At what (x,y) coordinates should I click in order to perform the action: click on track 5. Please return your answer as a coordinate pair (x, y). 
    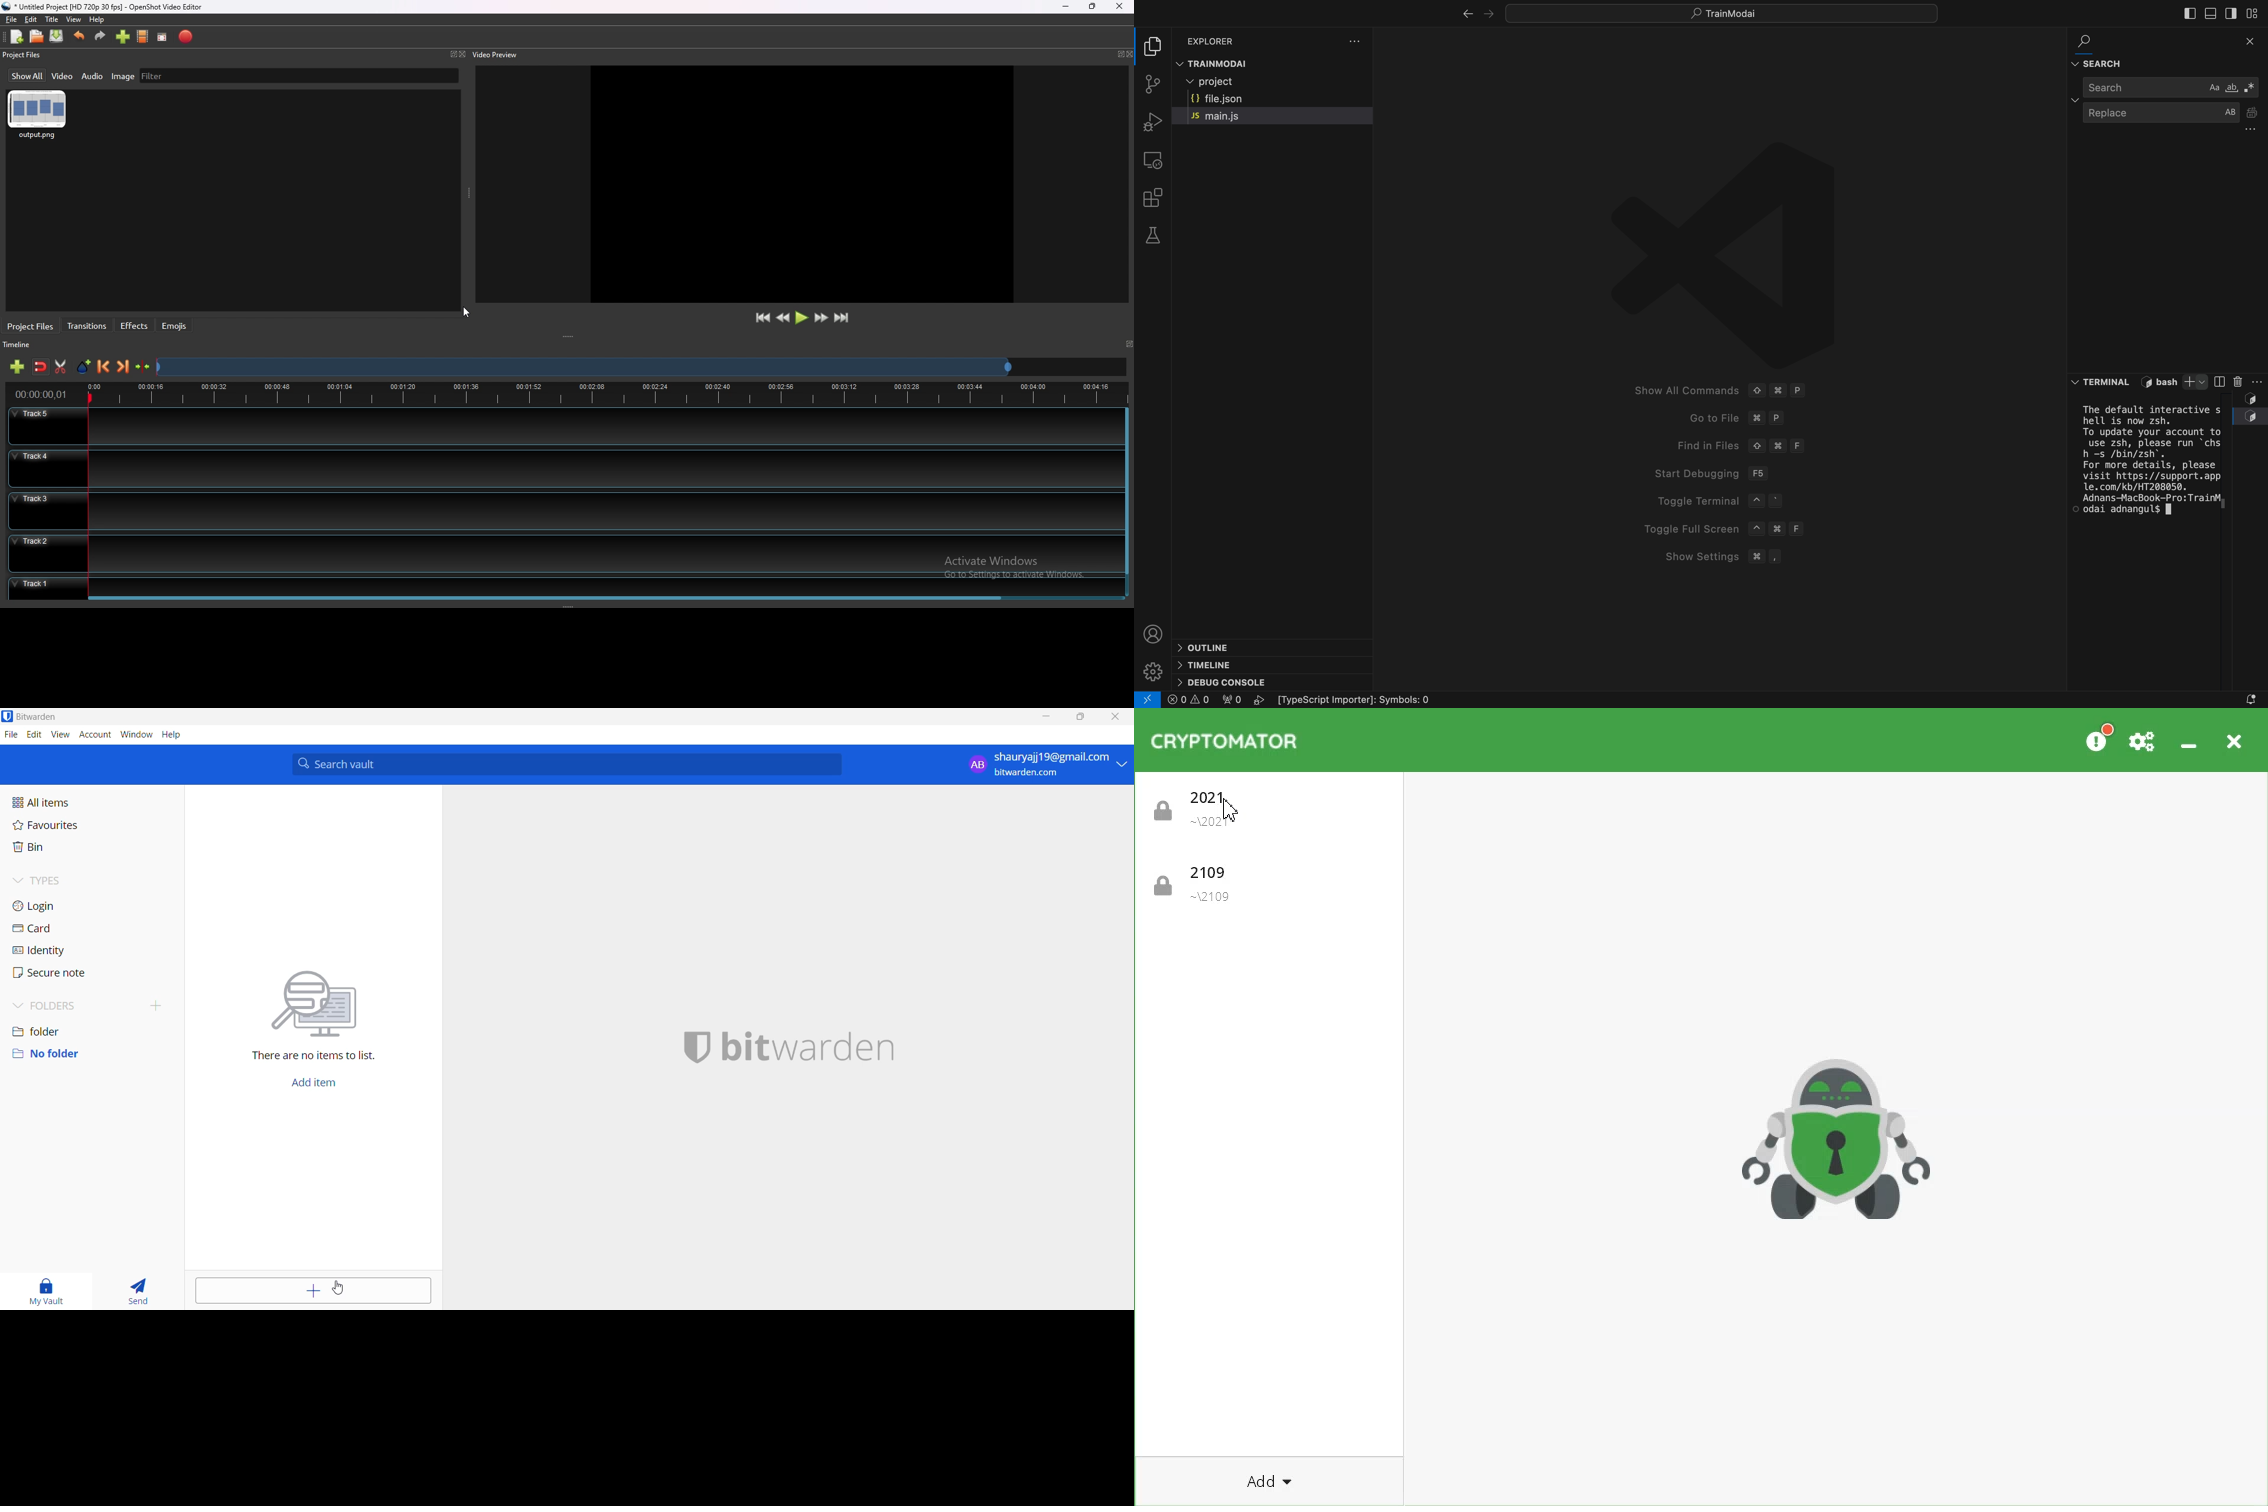
    Looking at the image, I should click on (563, 426).